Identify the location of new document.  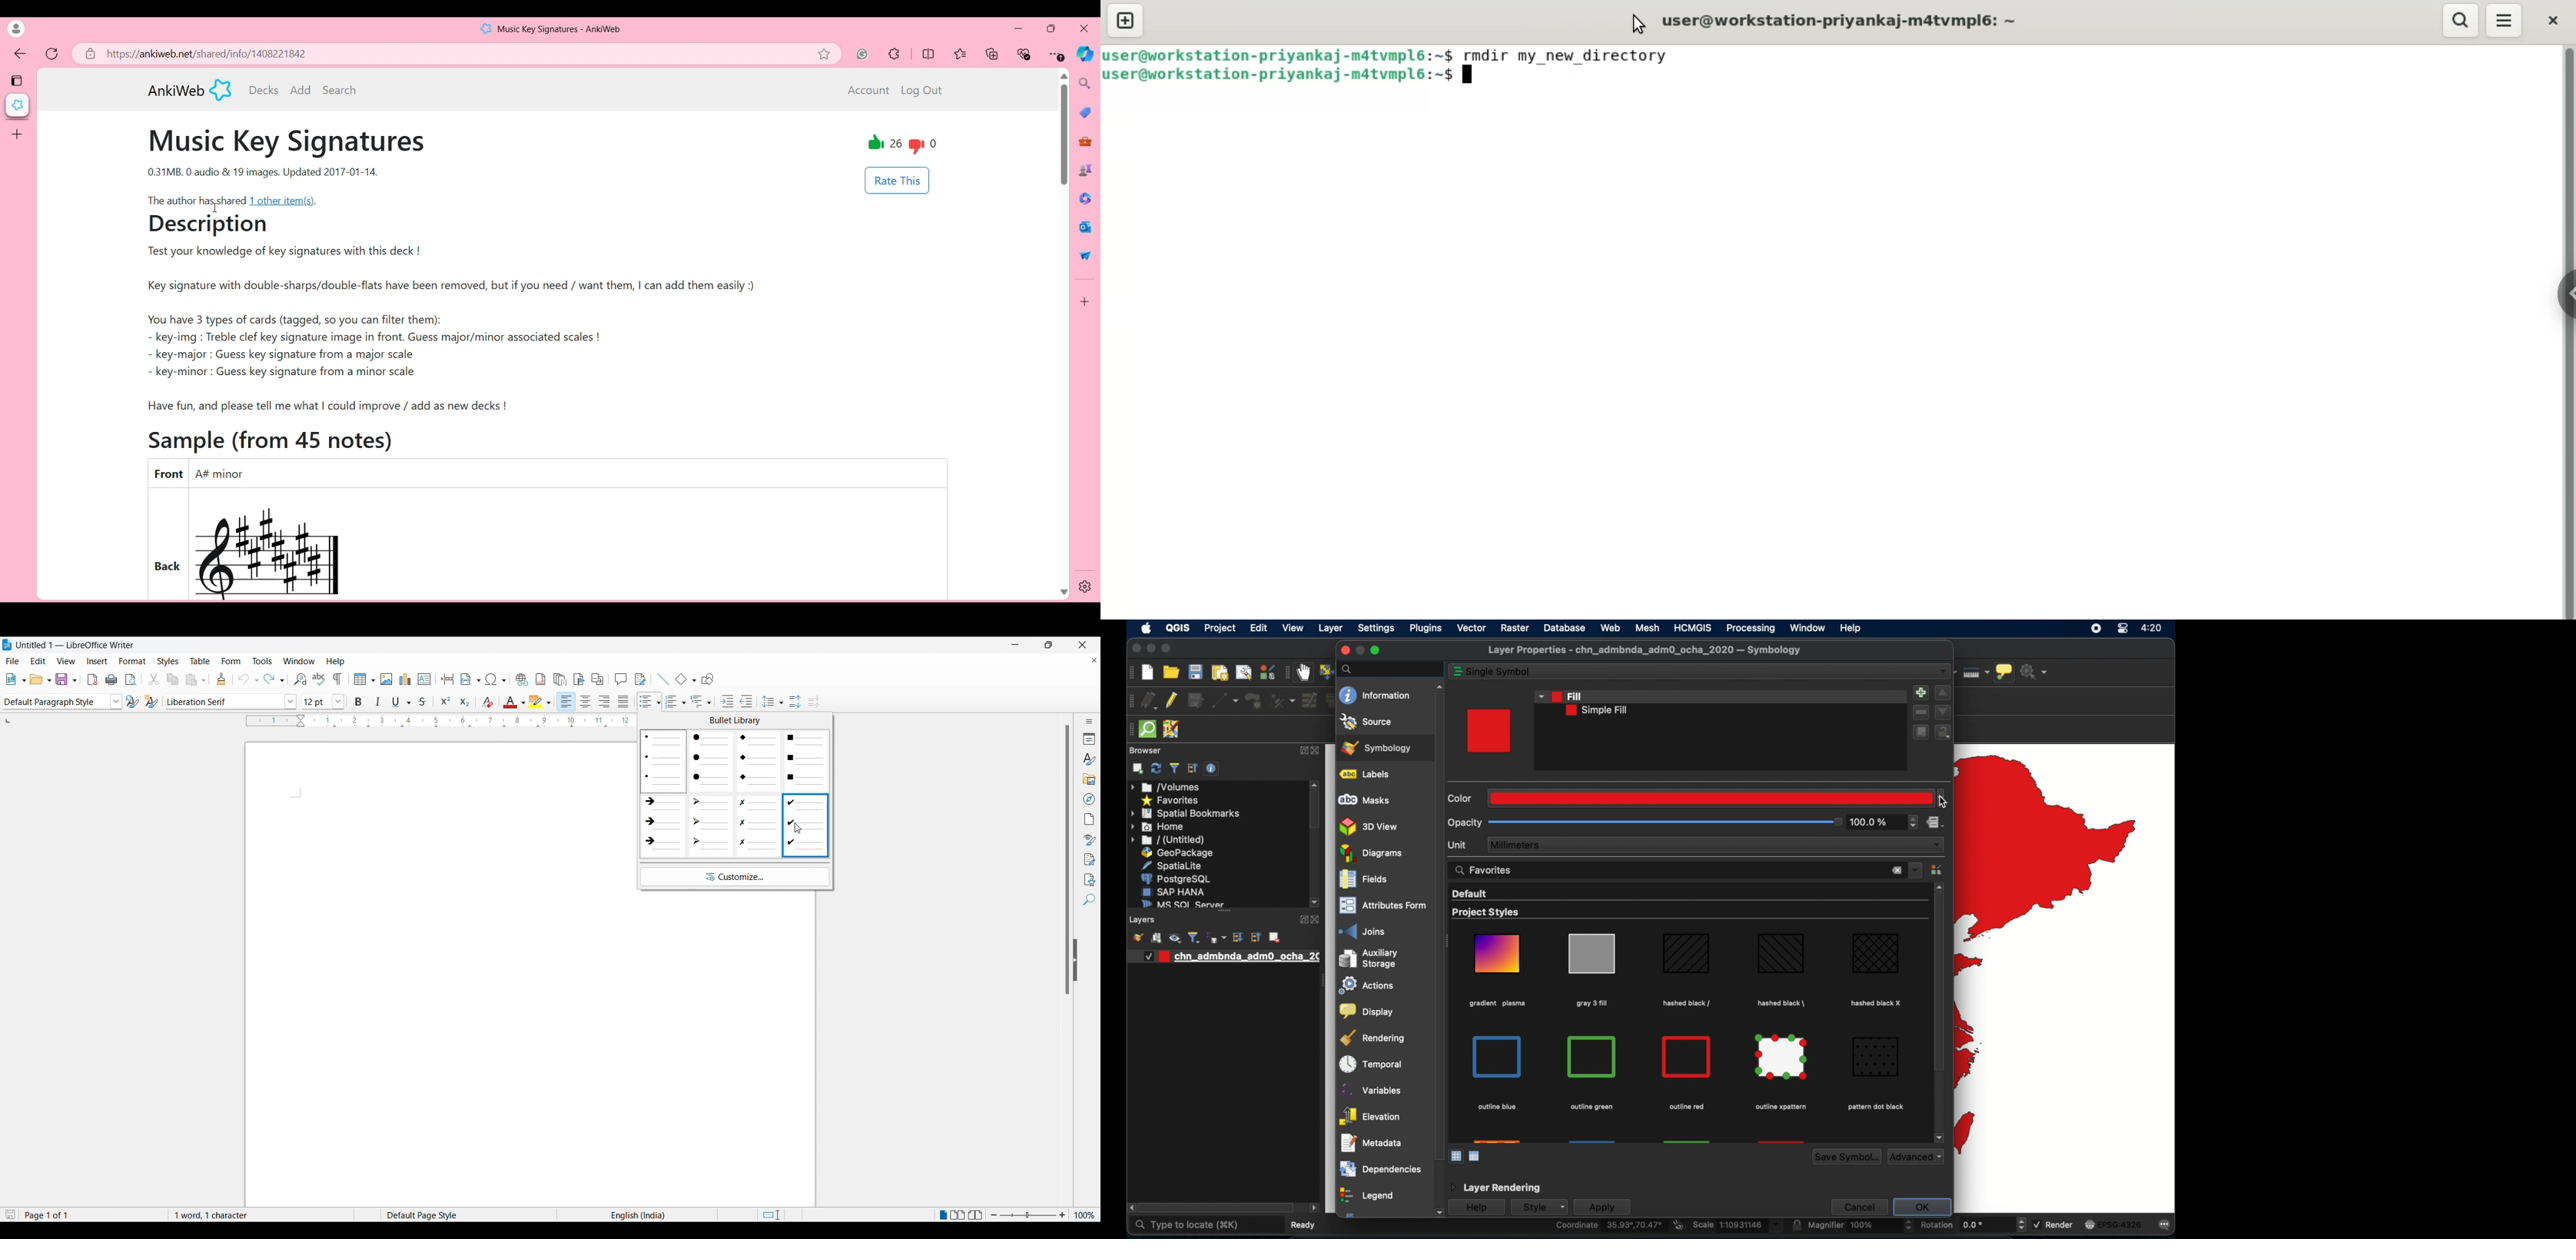
(15, 679).